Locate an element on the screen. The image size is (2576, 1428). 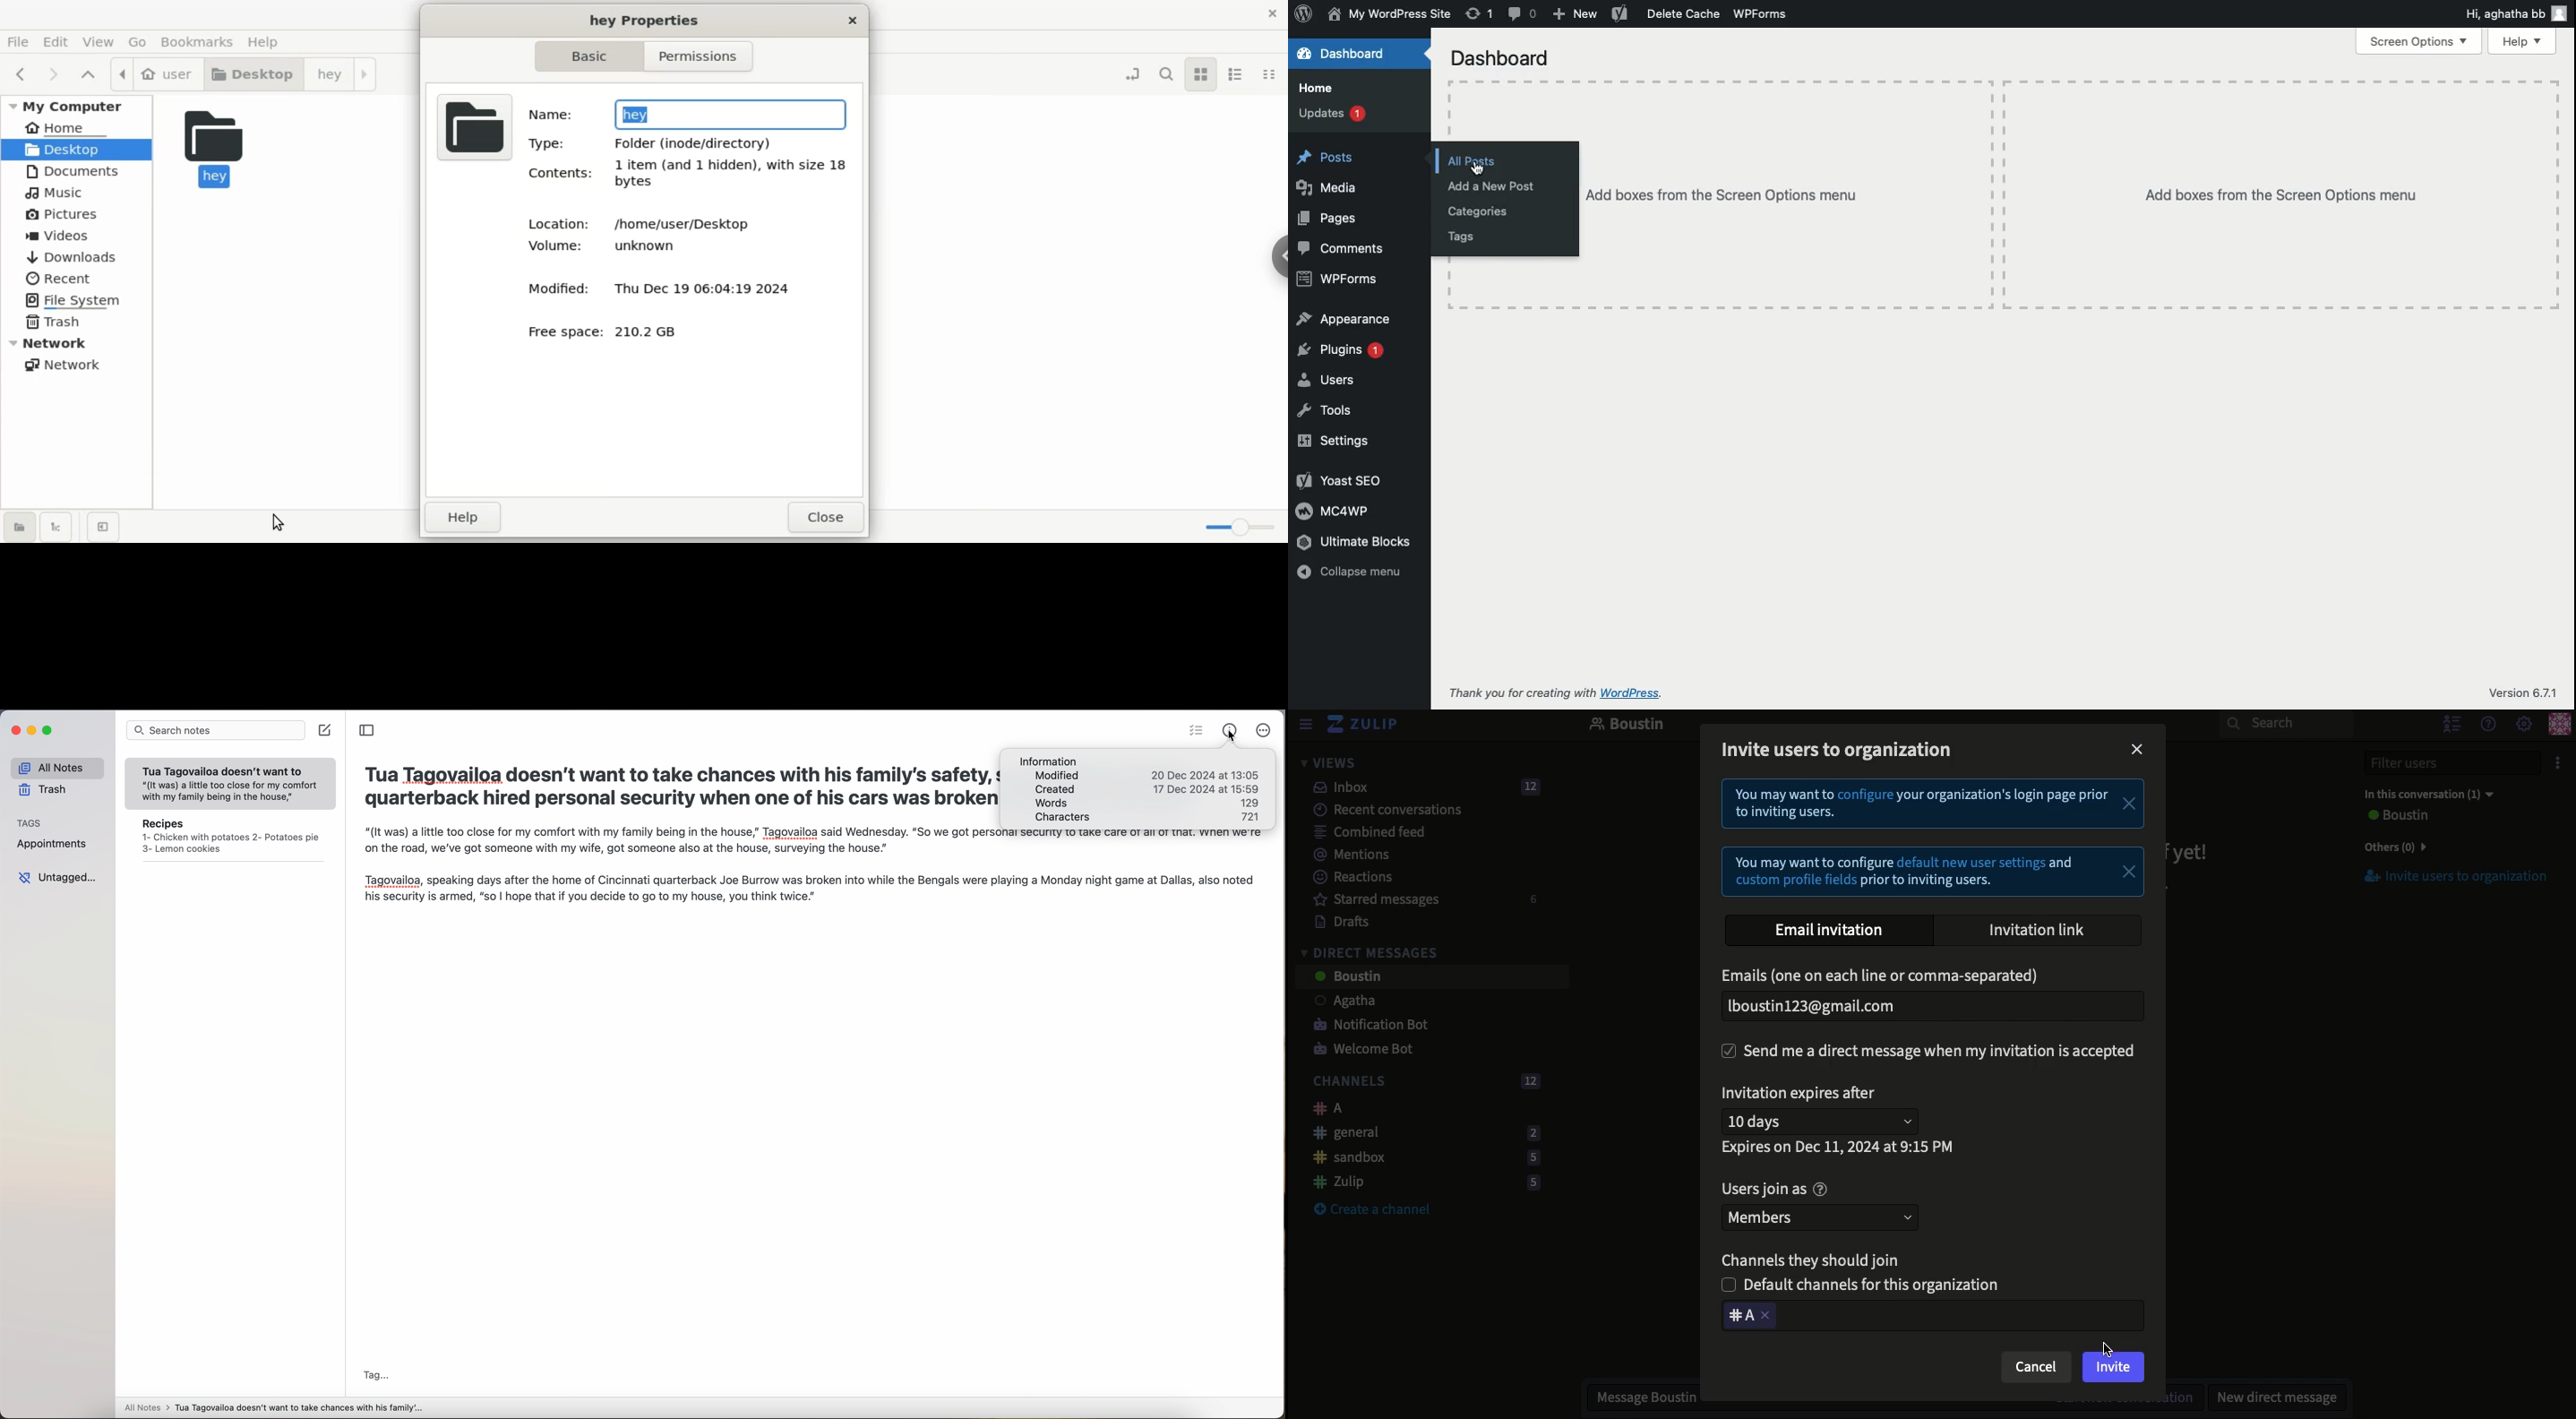
New DM is located at coordinates (2272, 1397).